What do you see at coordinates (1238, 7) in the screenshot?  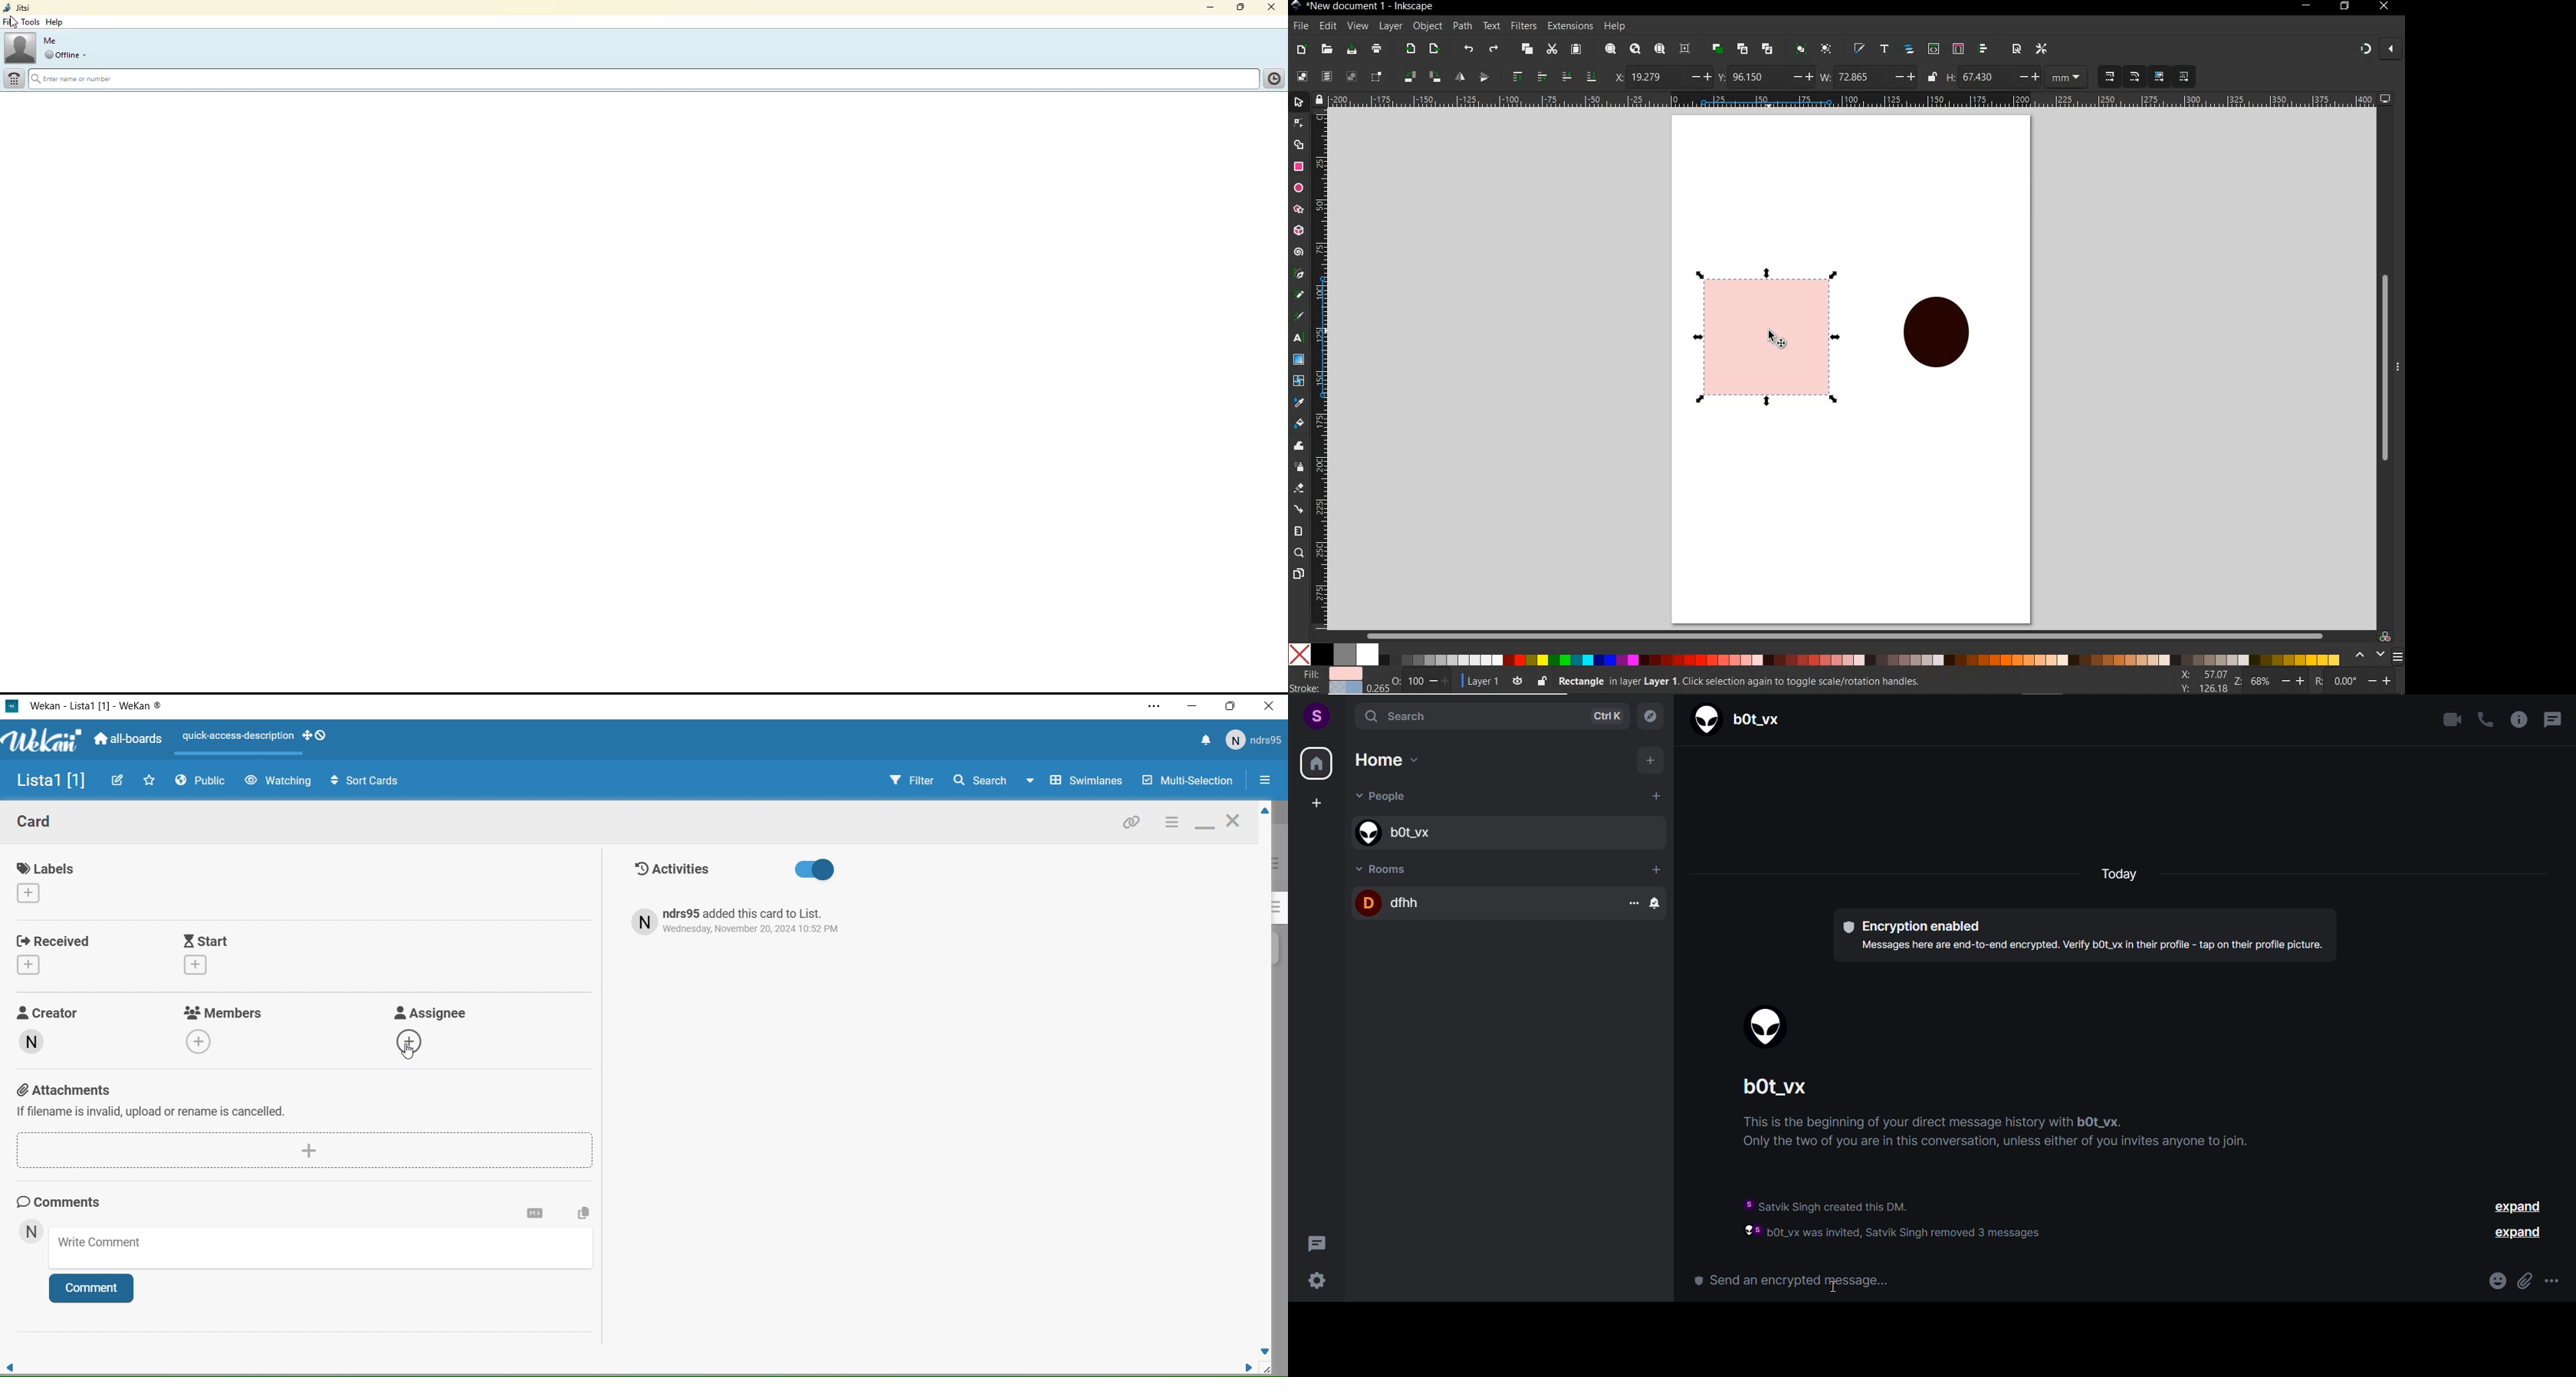 I see `maximize` at bounding box center [1238, 7].